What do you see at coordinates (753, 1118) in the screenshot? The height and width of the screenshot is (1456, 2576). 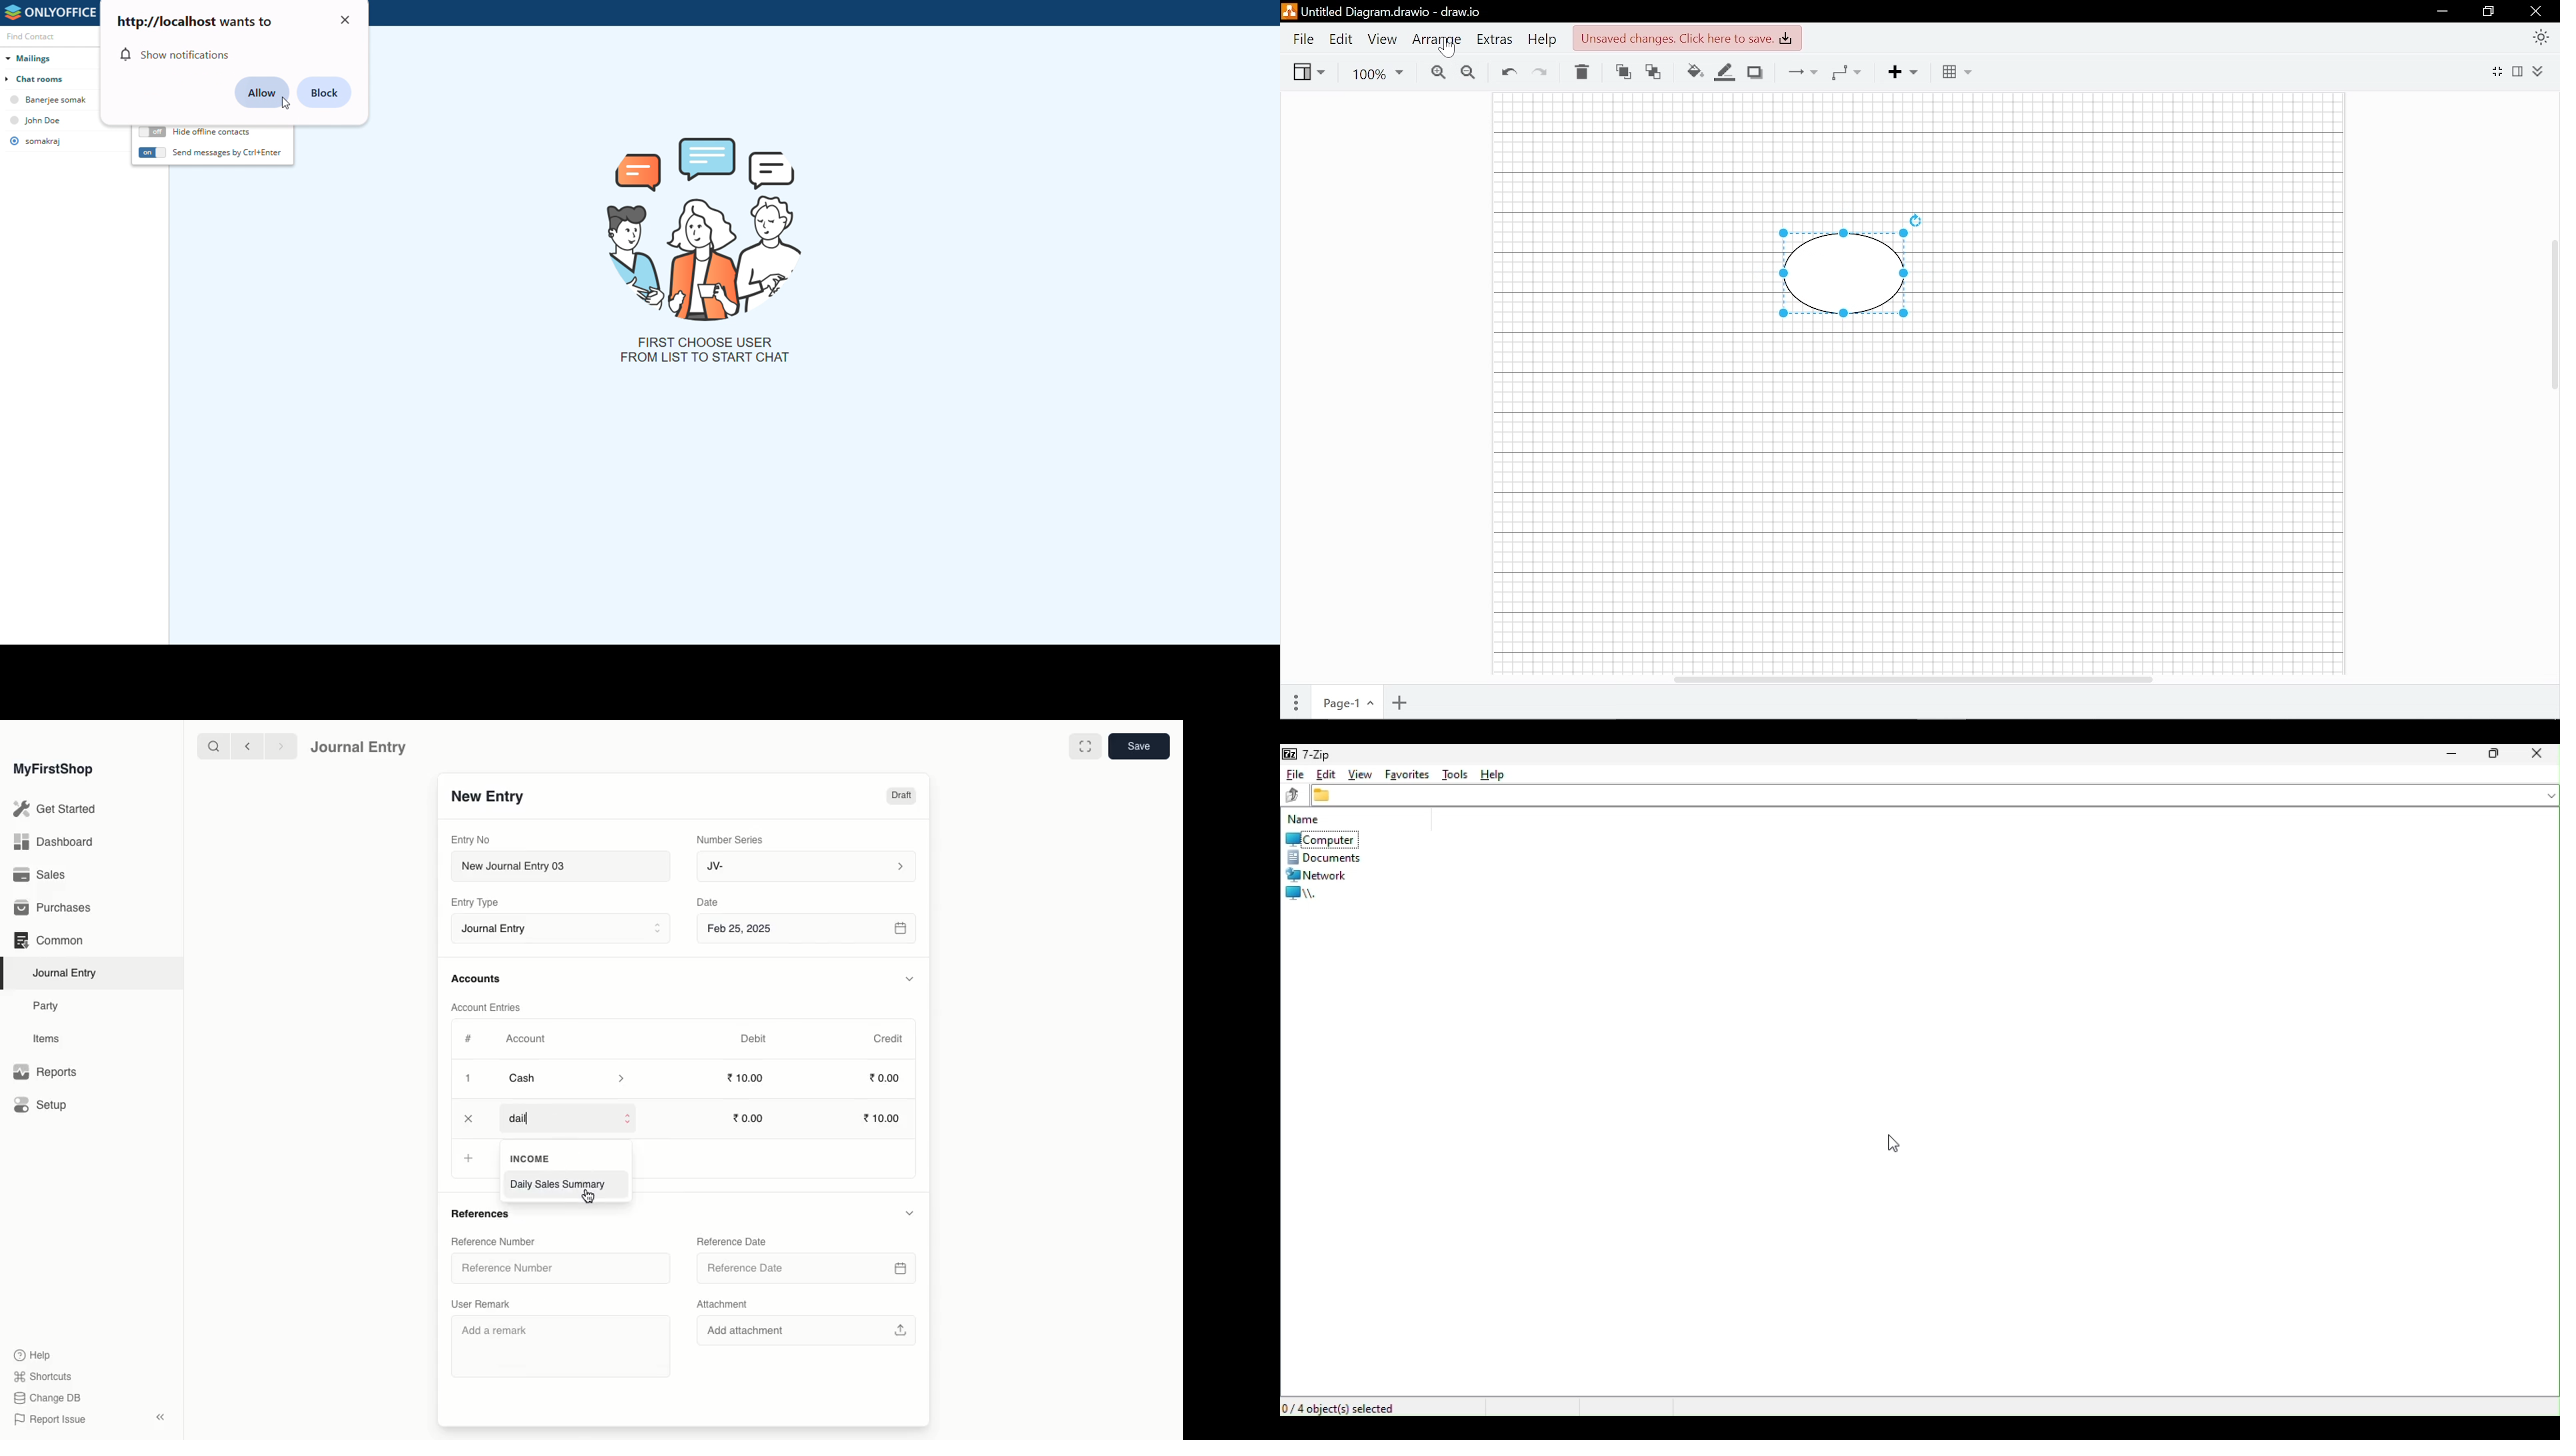 I see `10.00` at bounding box center [753, 1118].